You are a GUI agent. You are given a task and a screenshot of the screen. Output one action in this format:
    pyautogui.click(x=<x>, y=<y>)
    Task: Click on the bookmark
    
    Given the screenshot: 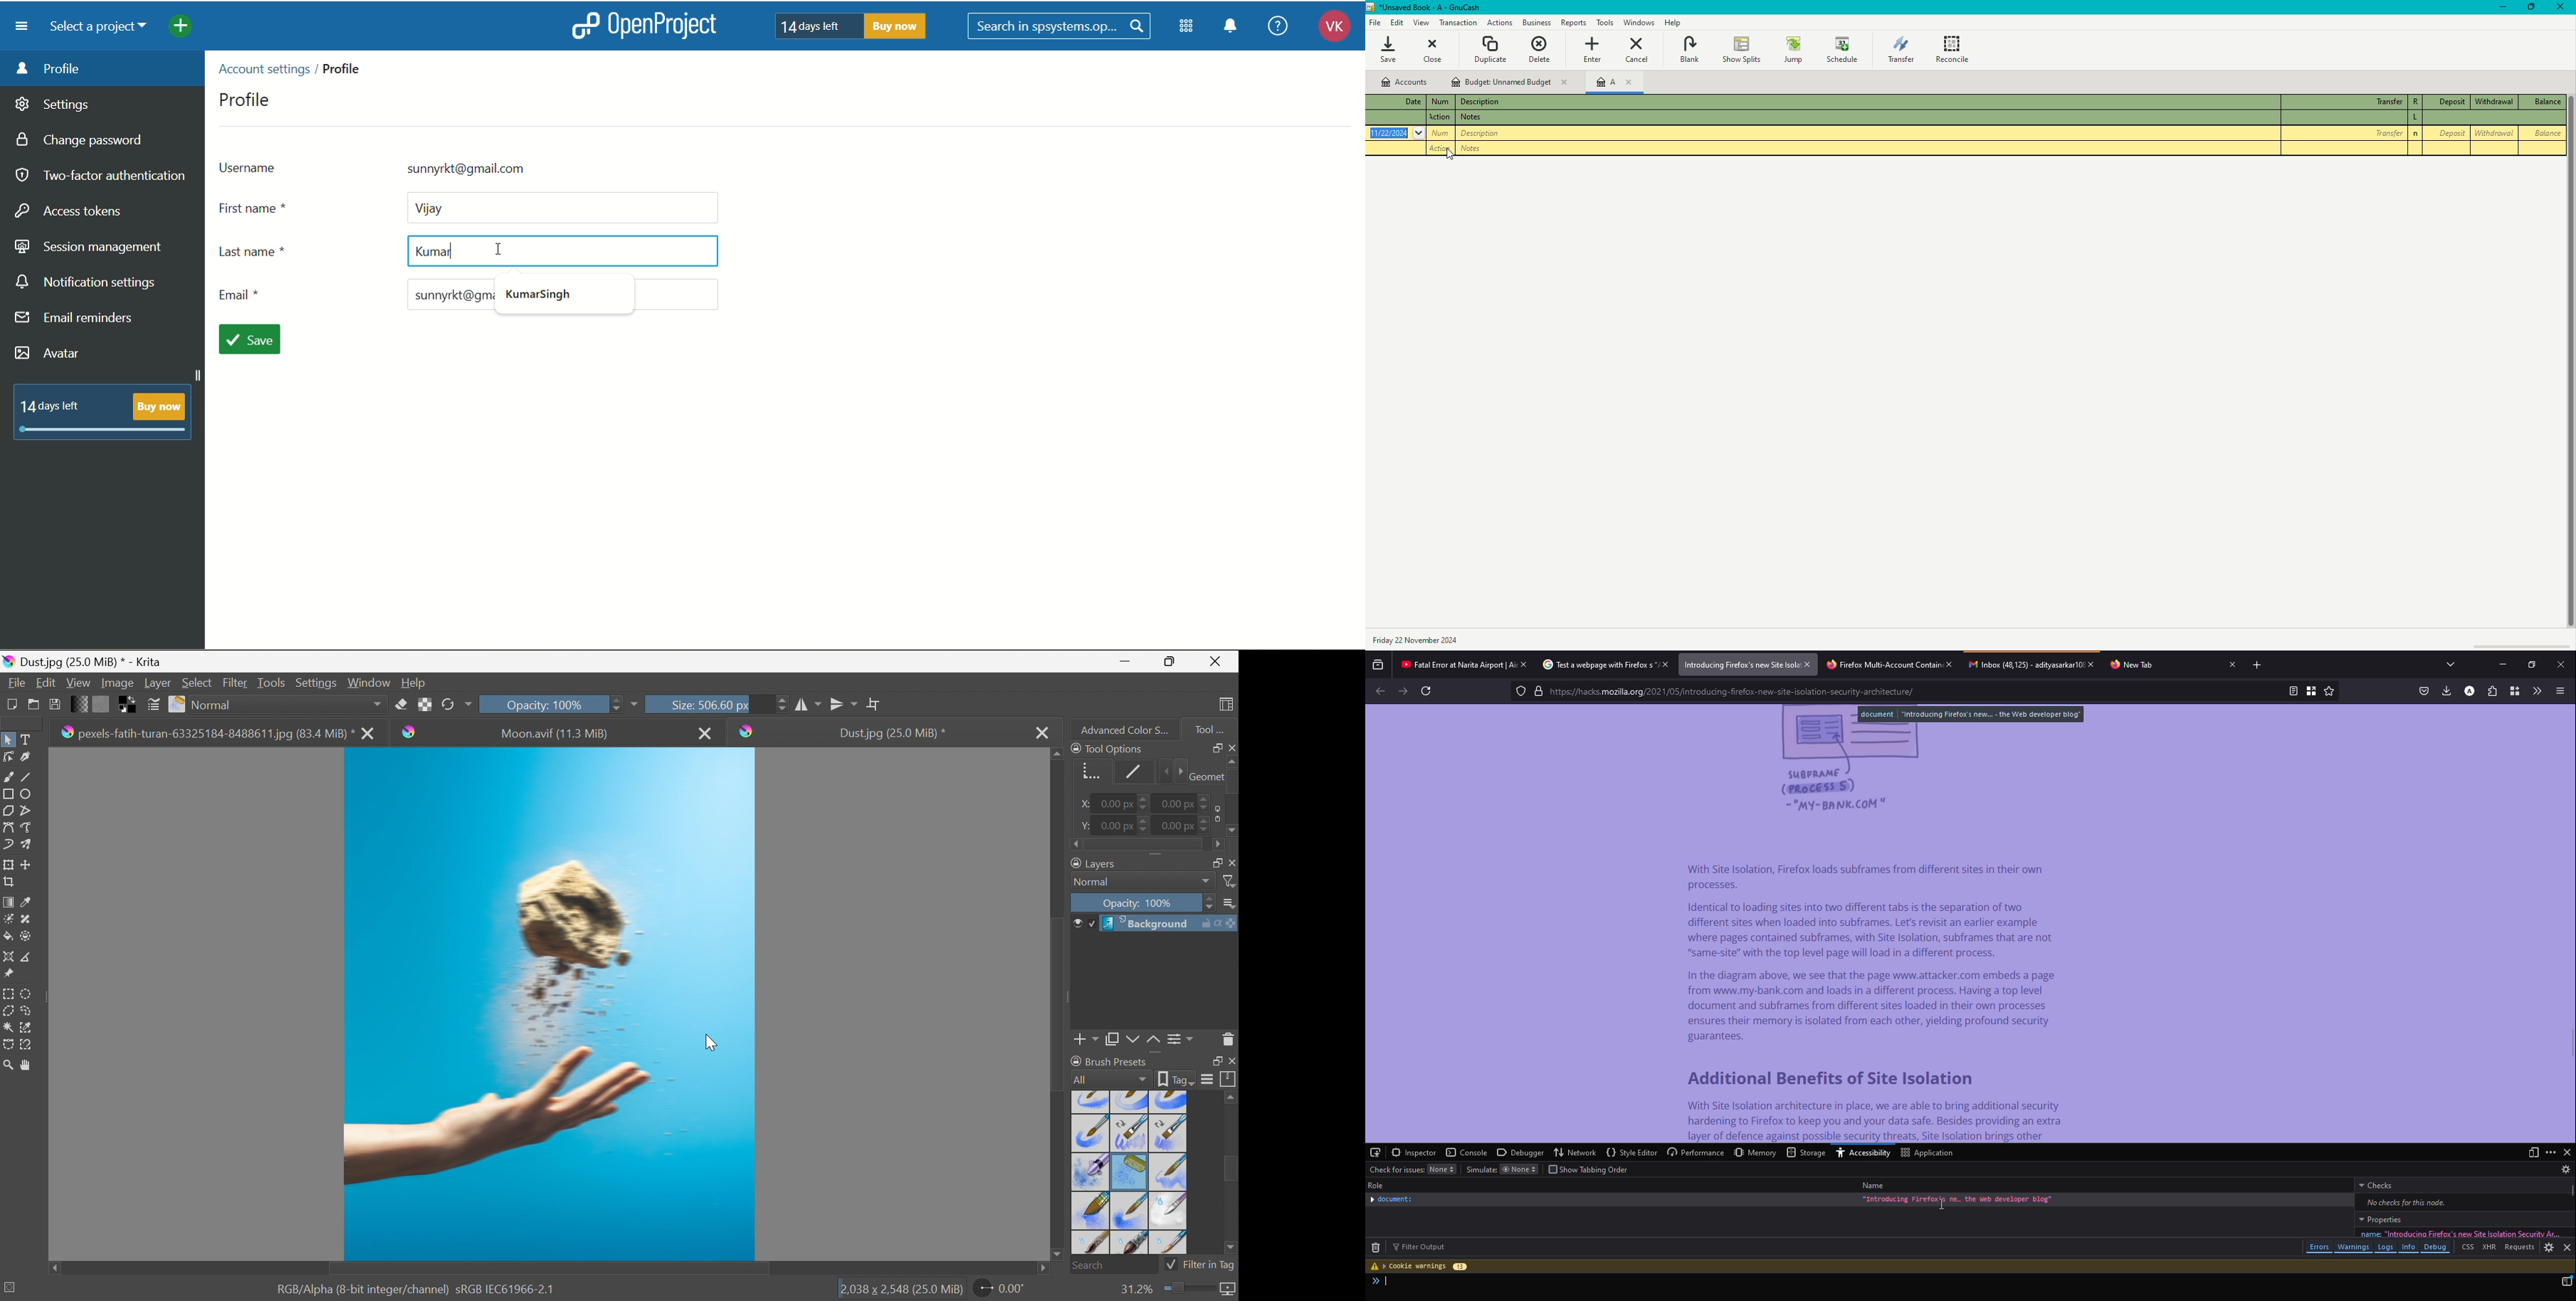 What is the action you would take?
    pyautogui.click(x=2311, y=690)
    